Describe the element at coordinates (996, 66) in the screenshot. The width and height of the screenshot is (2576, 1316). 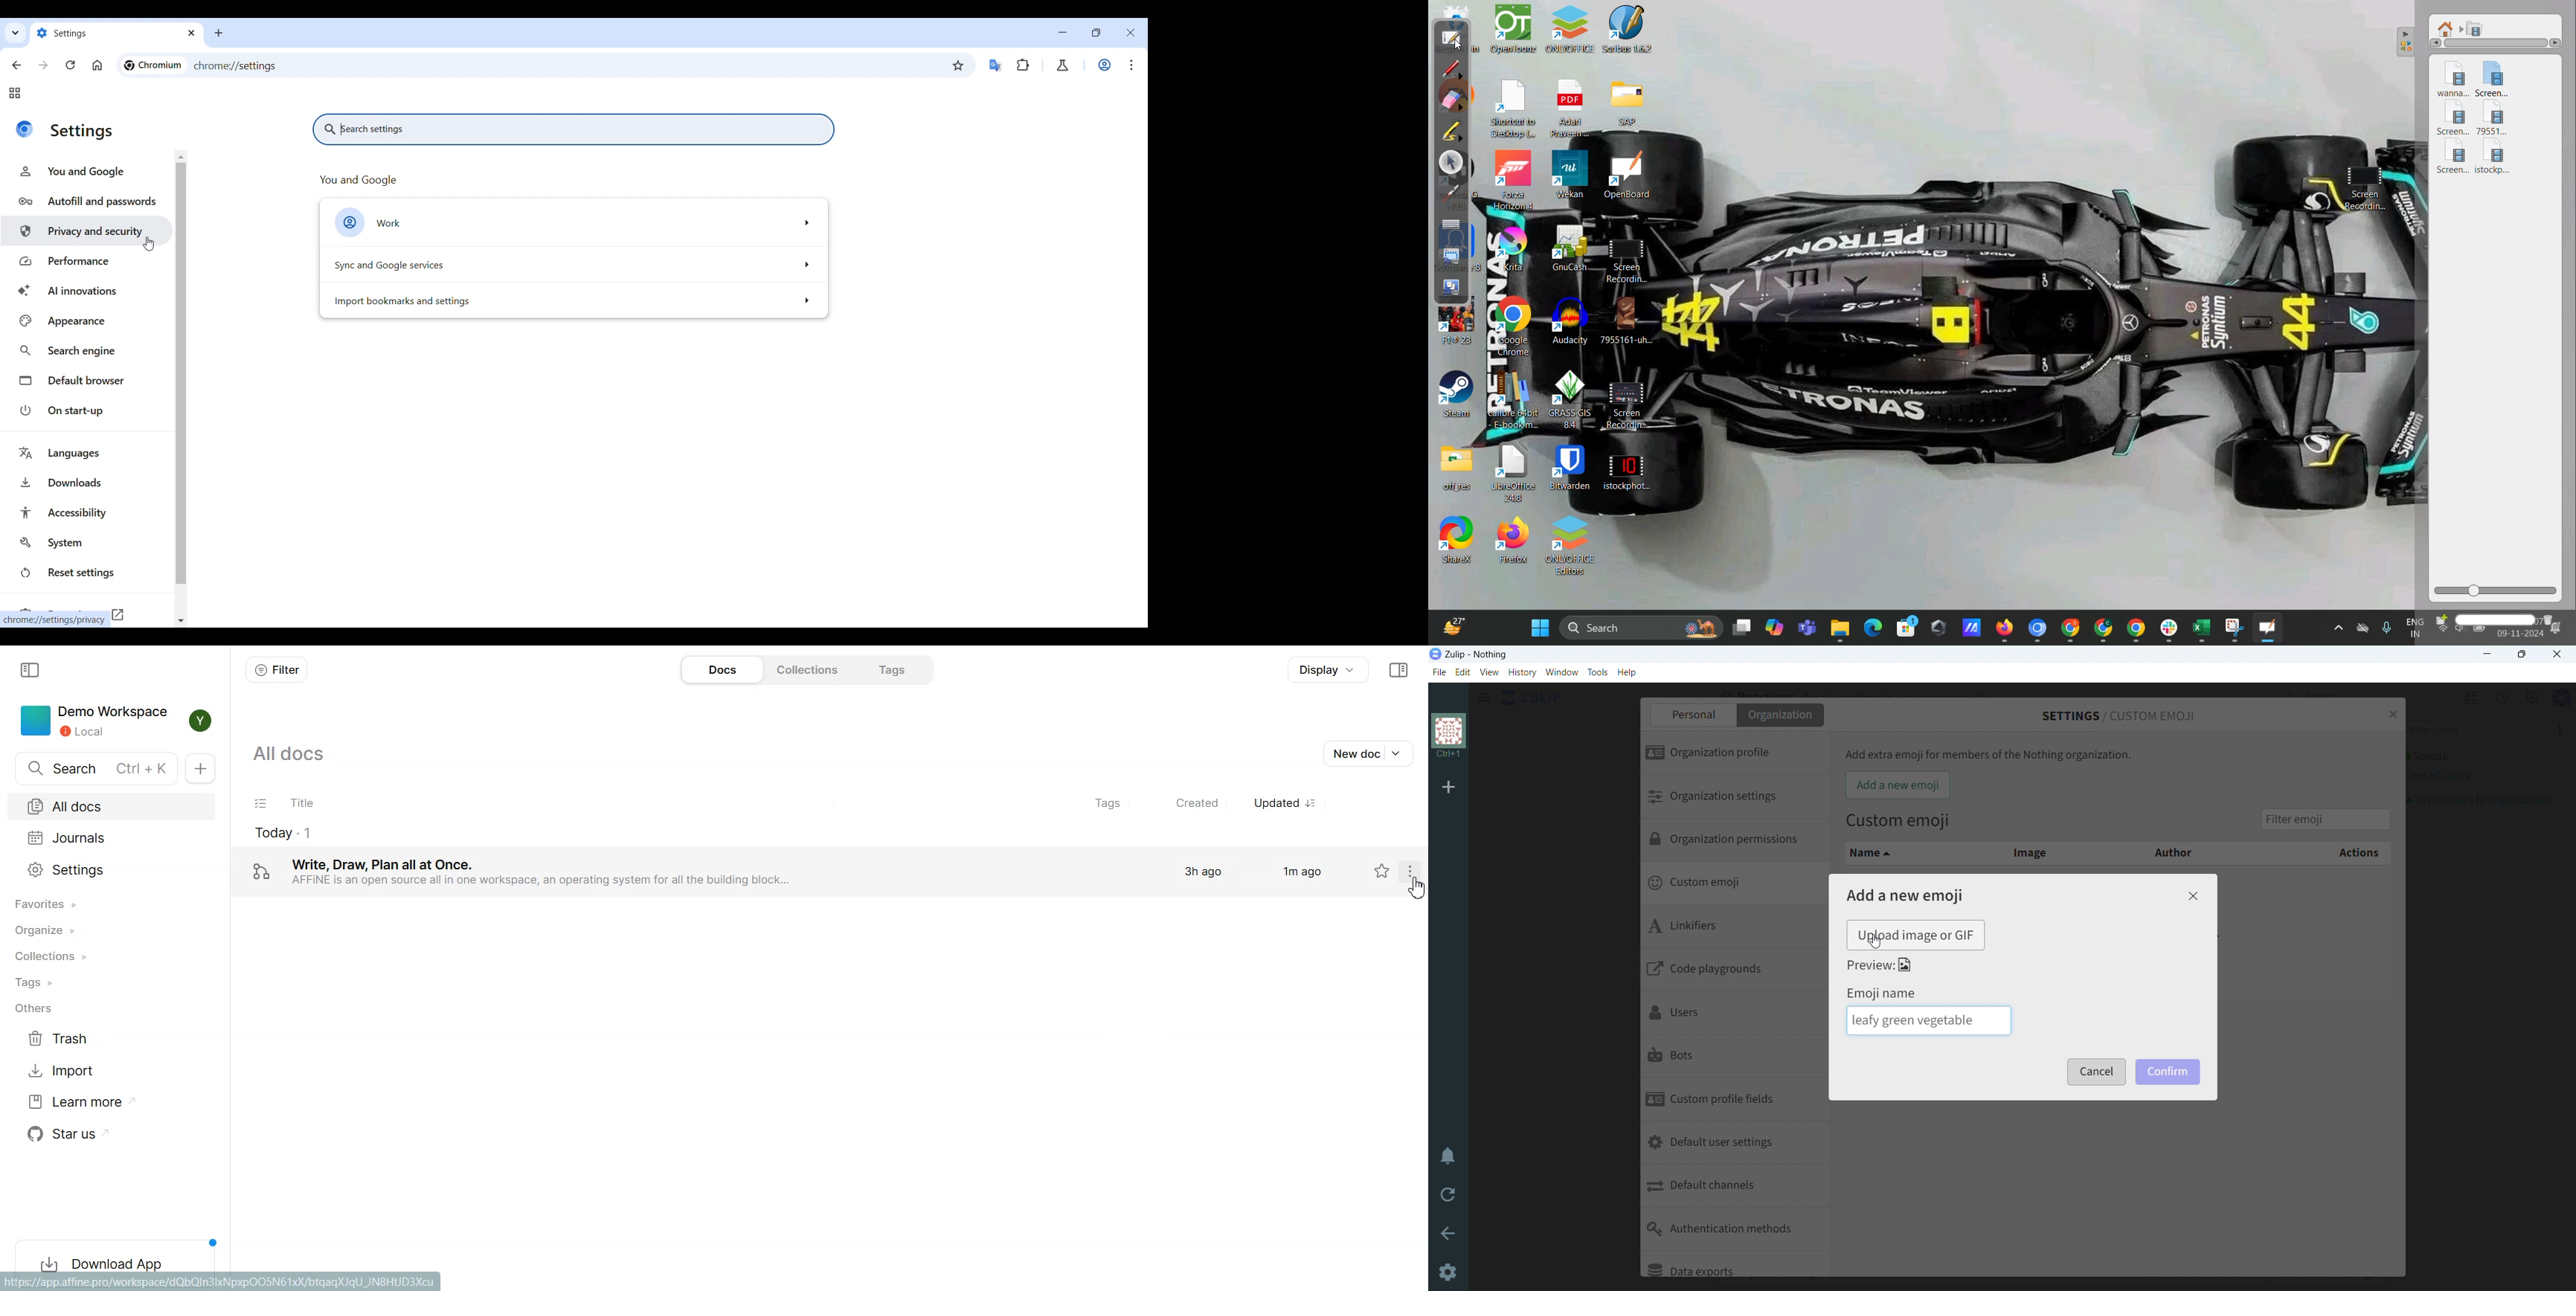
I see `Google translator extension` at that location.